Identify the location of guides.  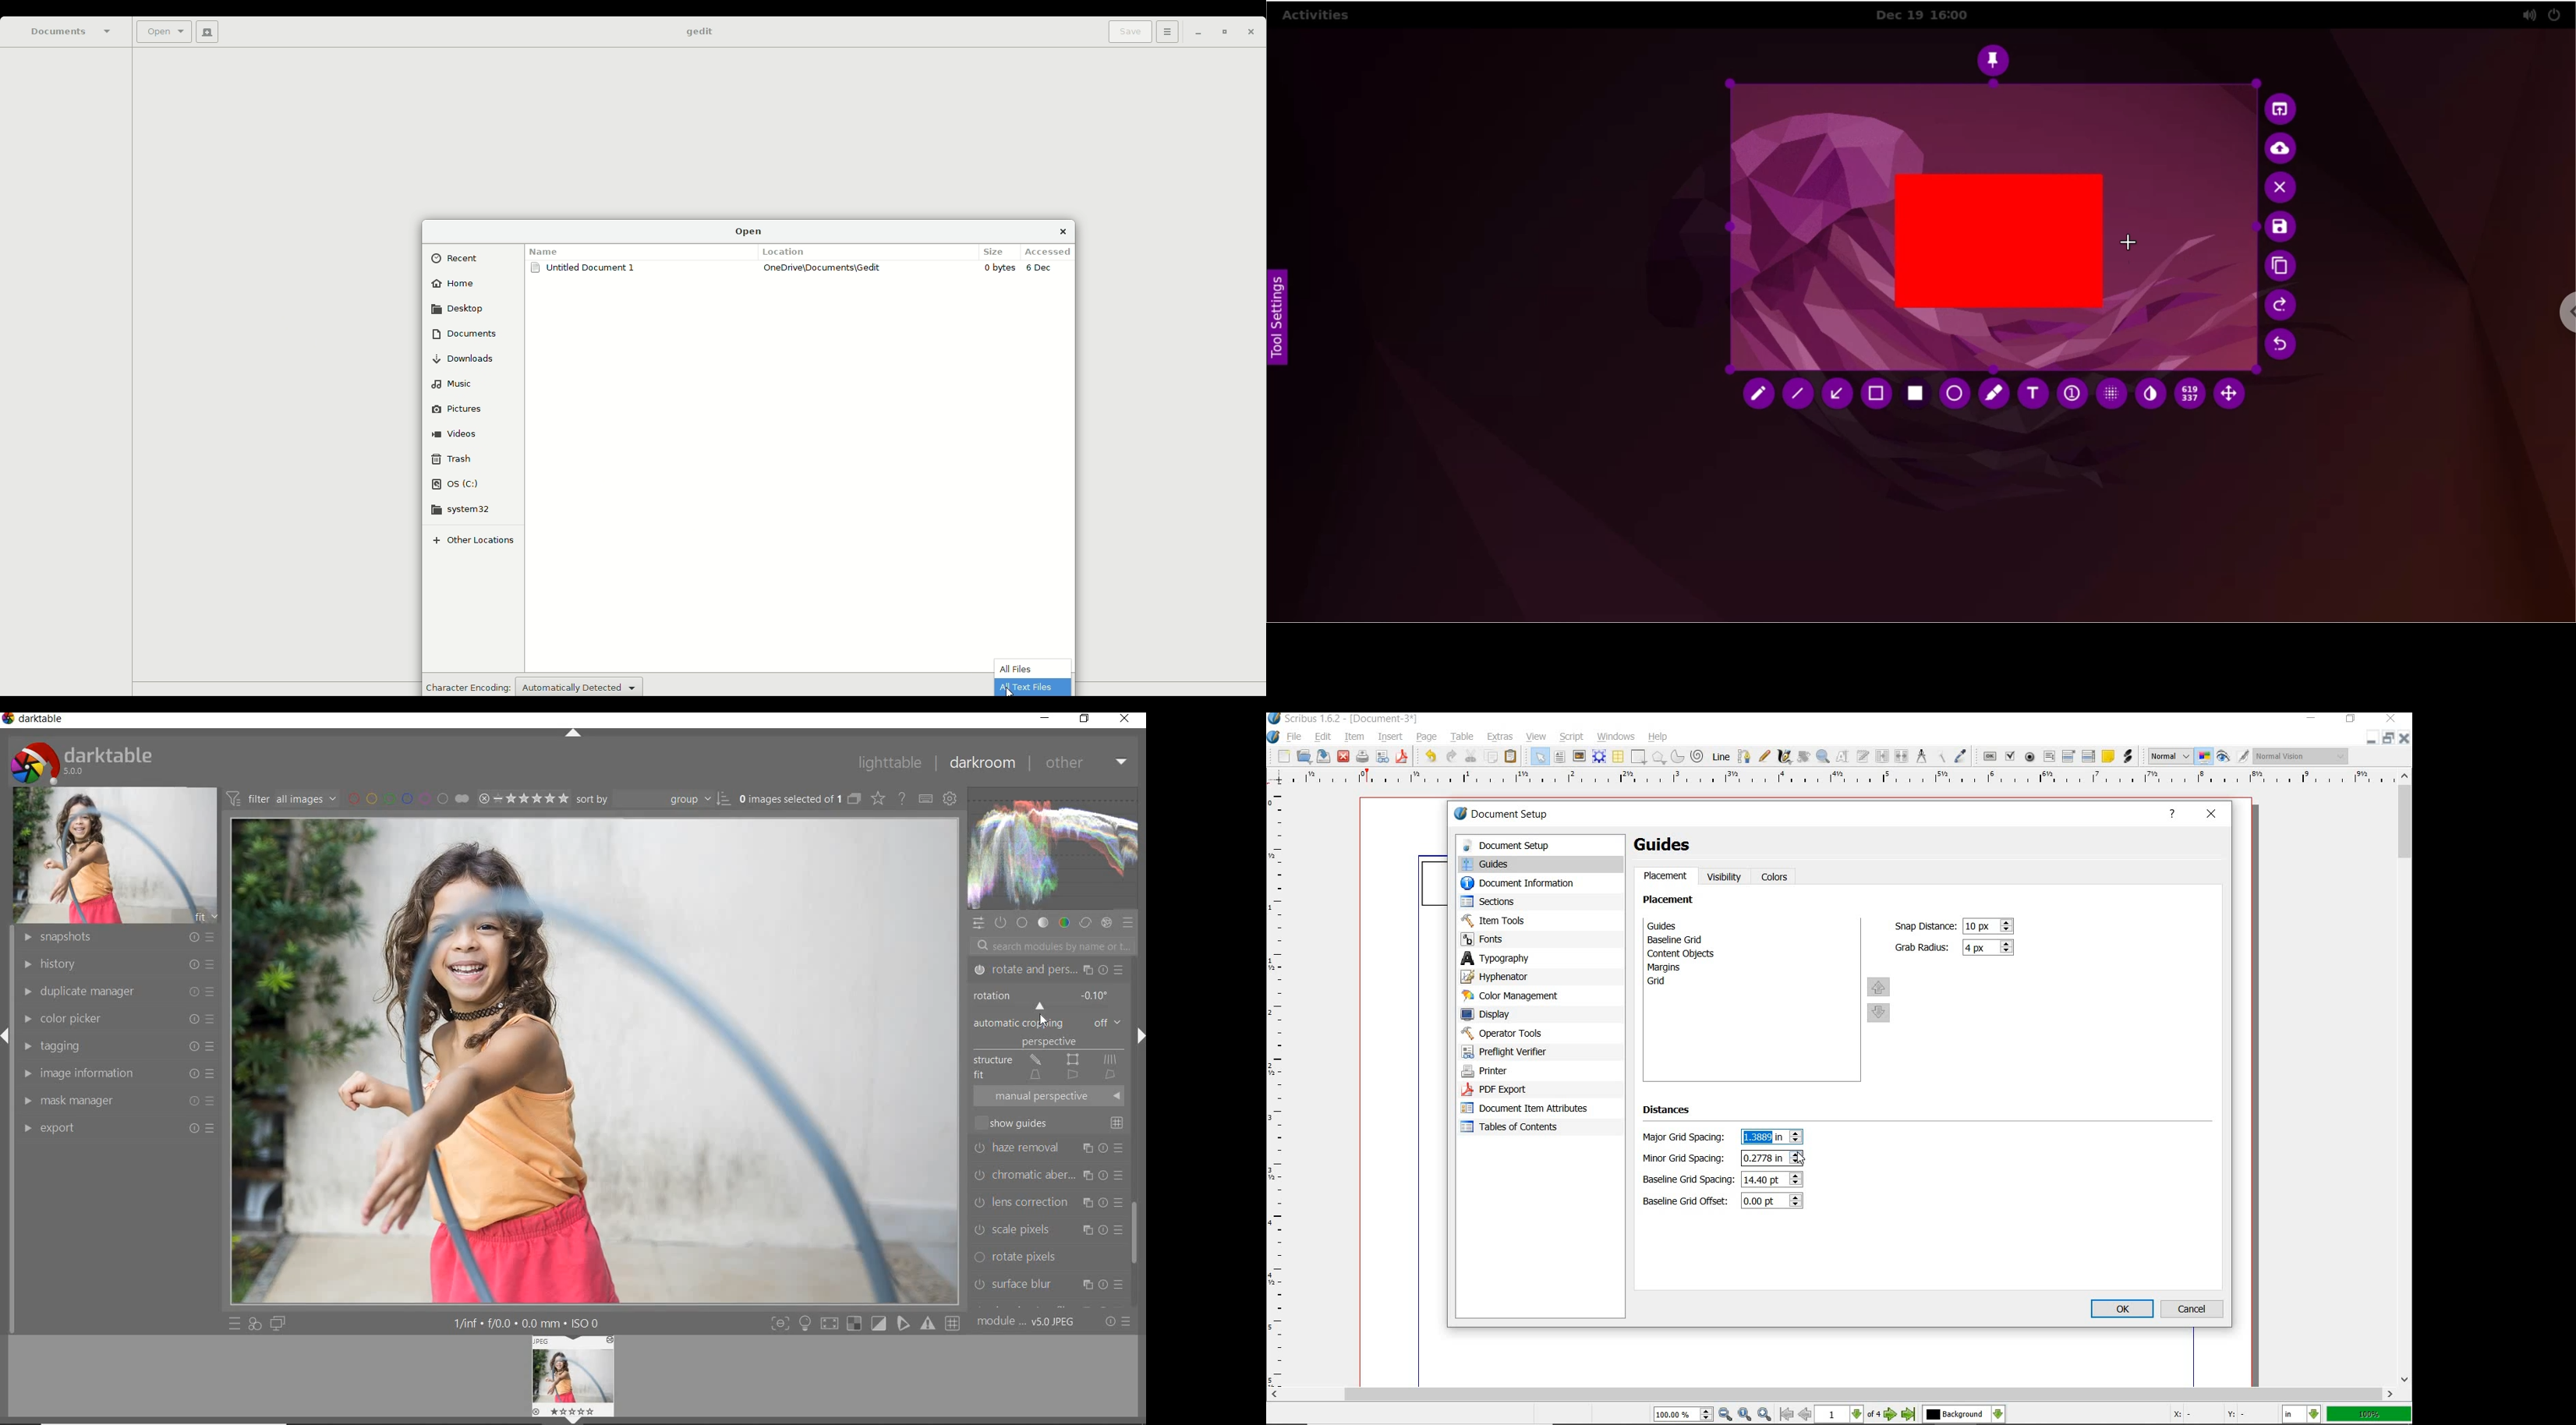
(1670, 845).